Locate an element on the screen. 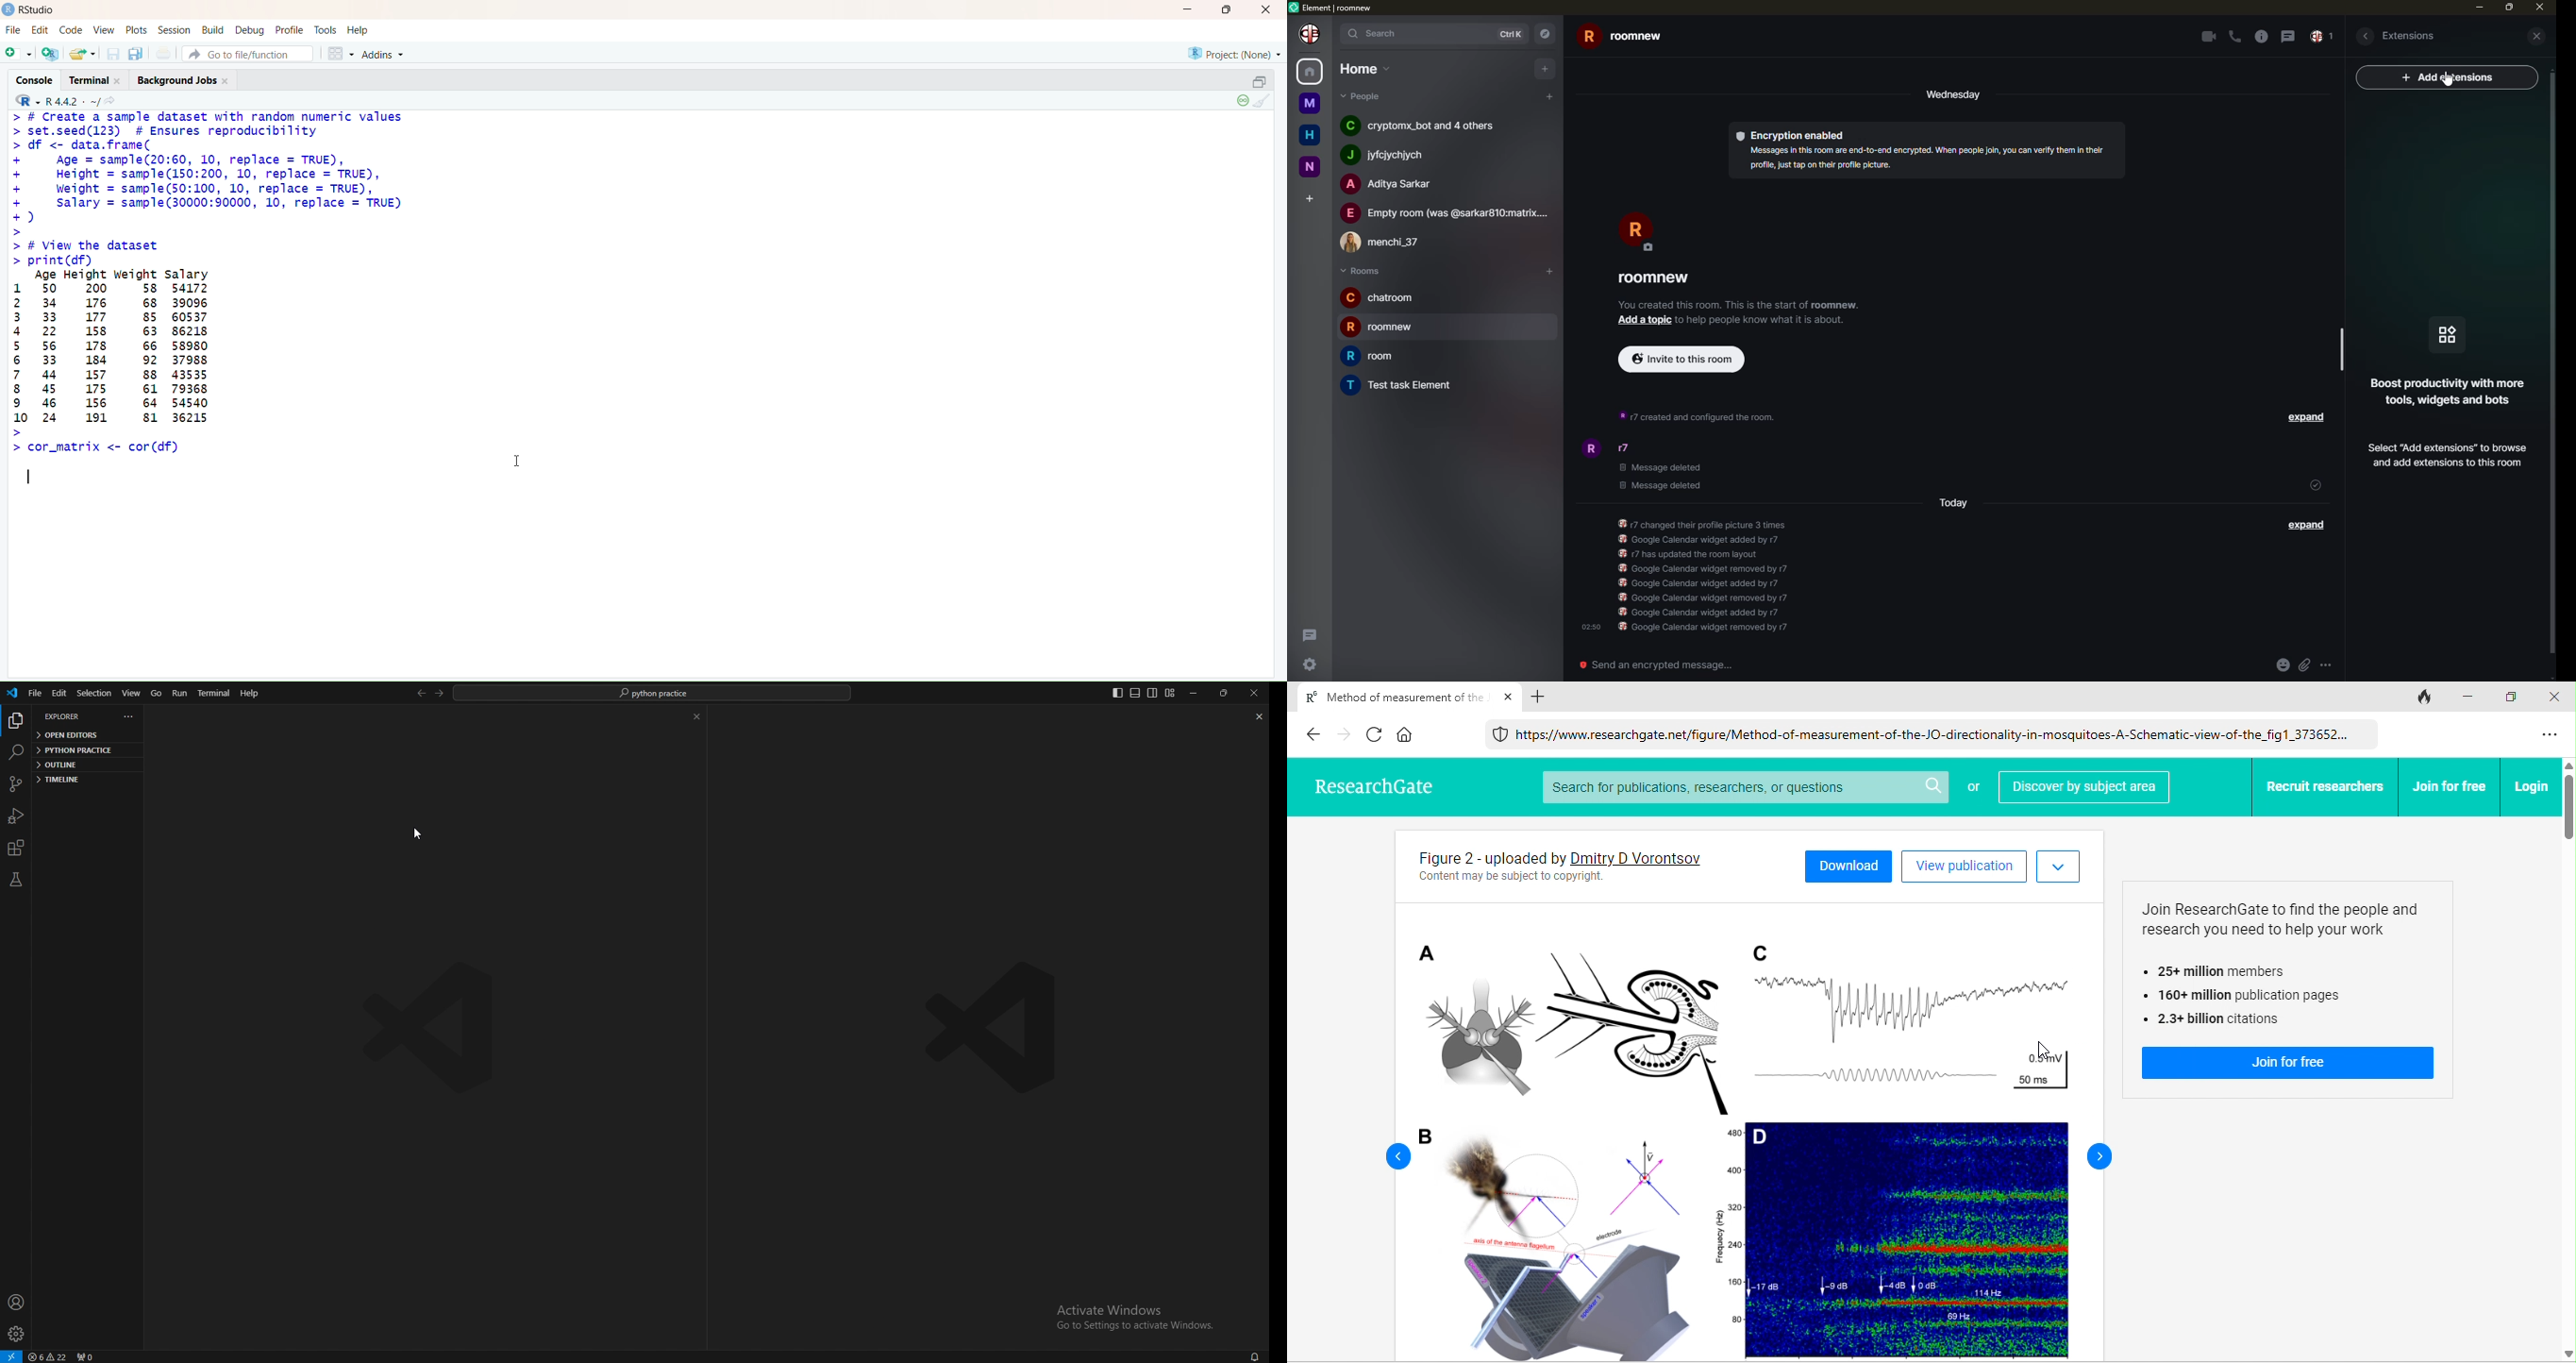  Minimize is located at coordinates (1188, 10).